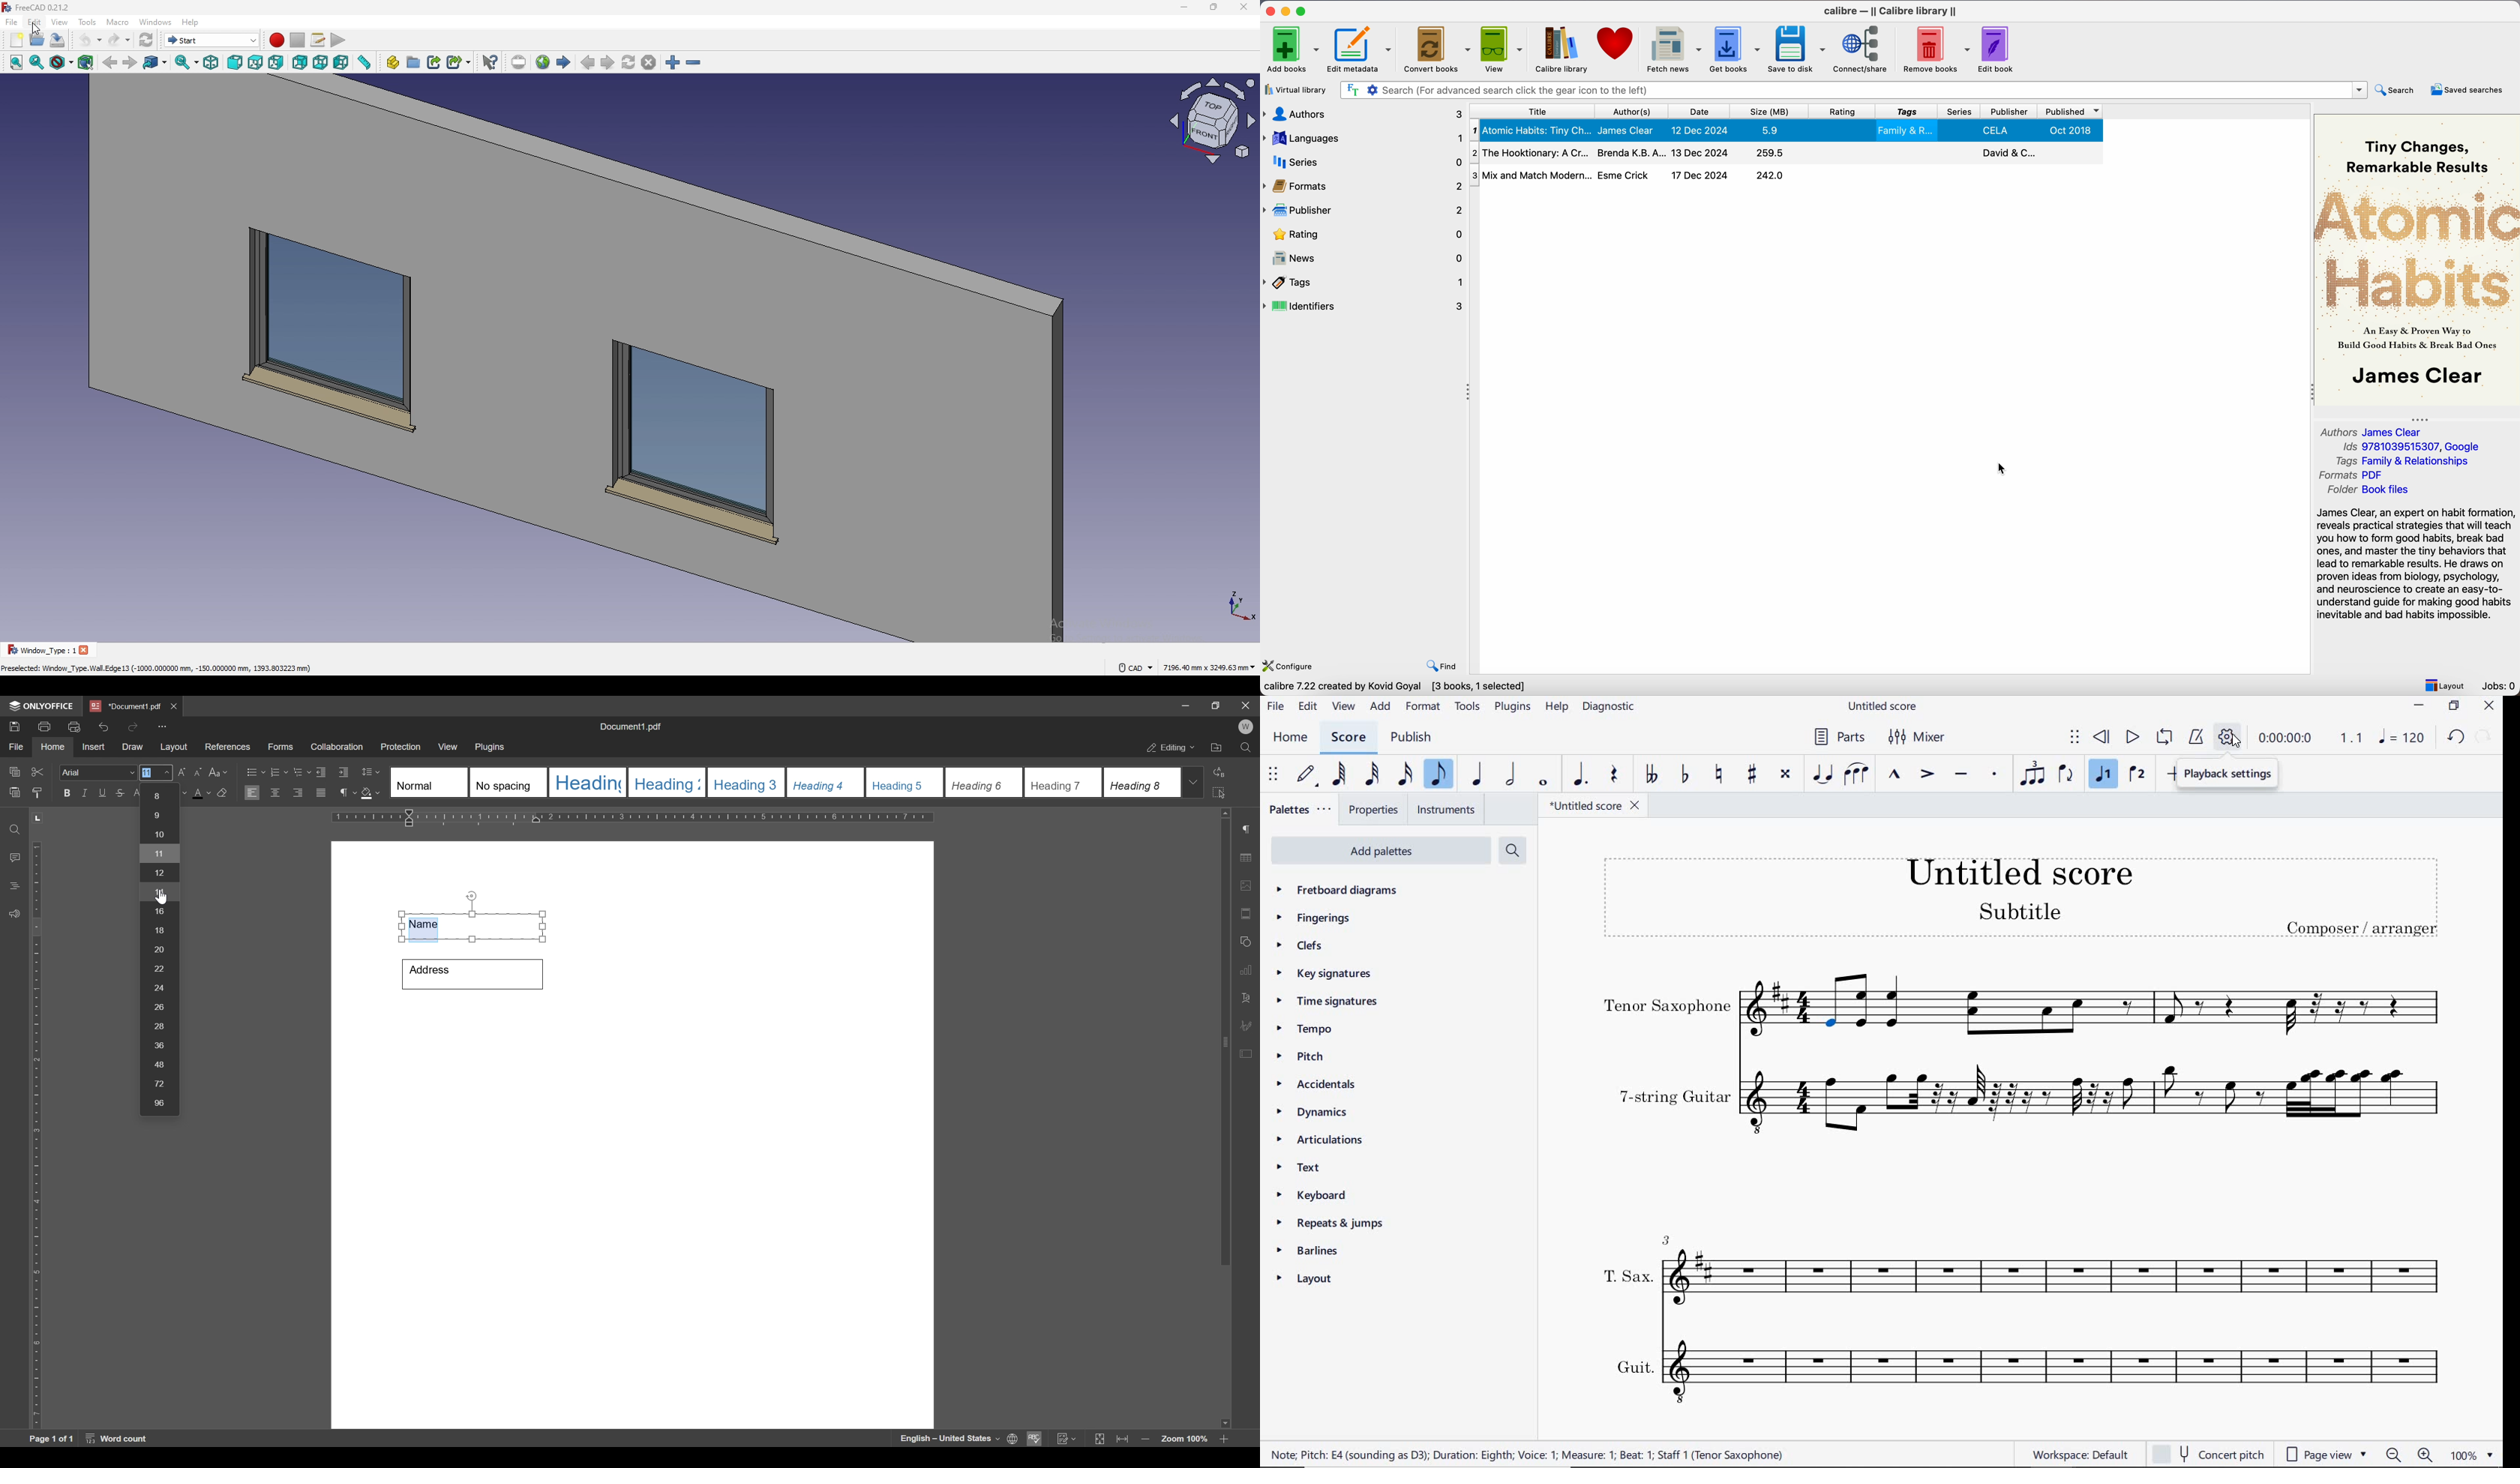 The image size is (2520, 1484). I want to click on start page, so click(564, 62).